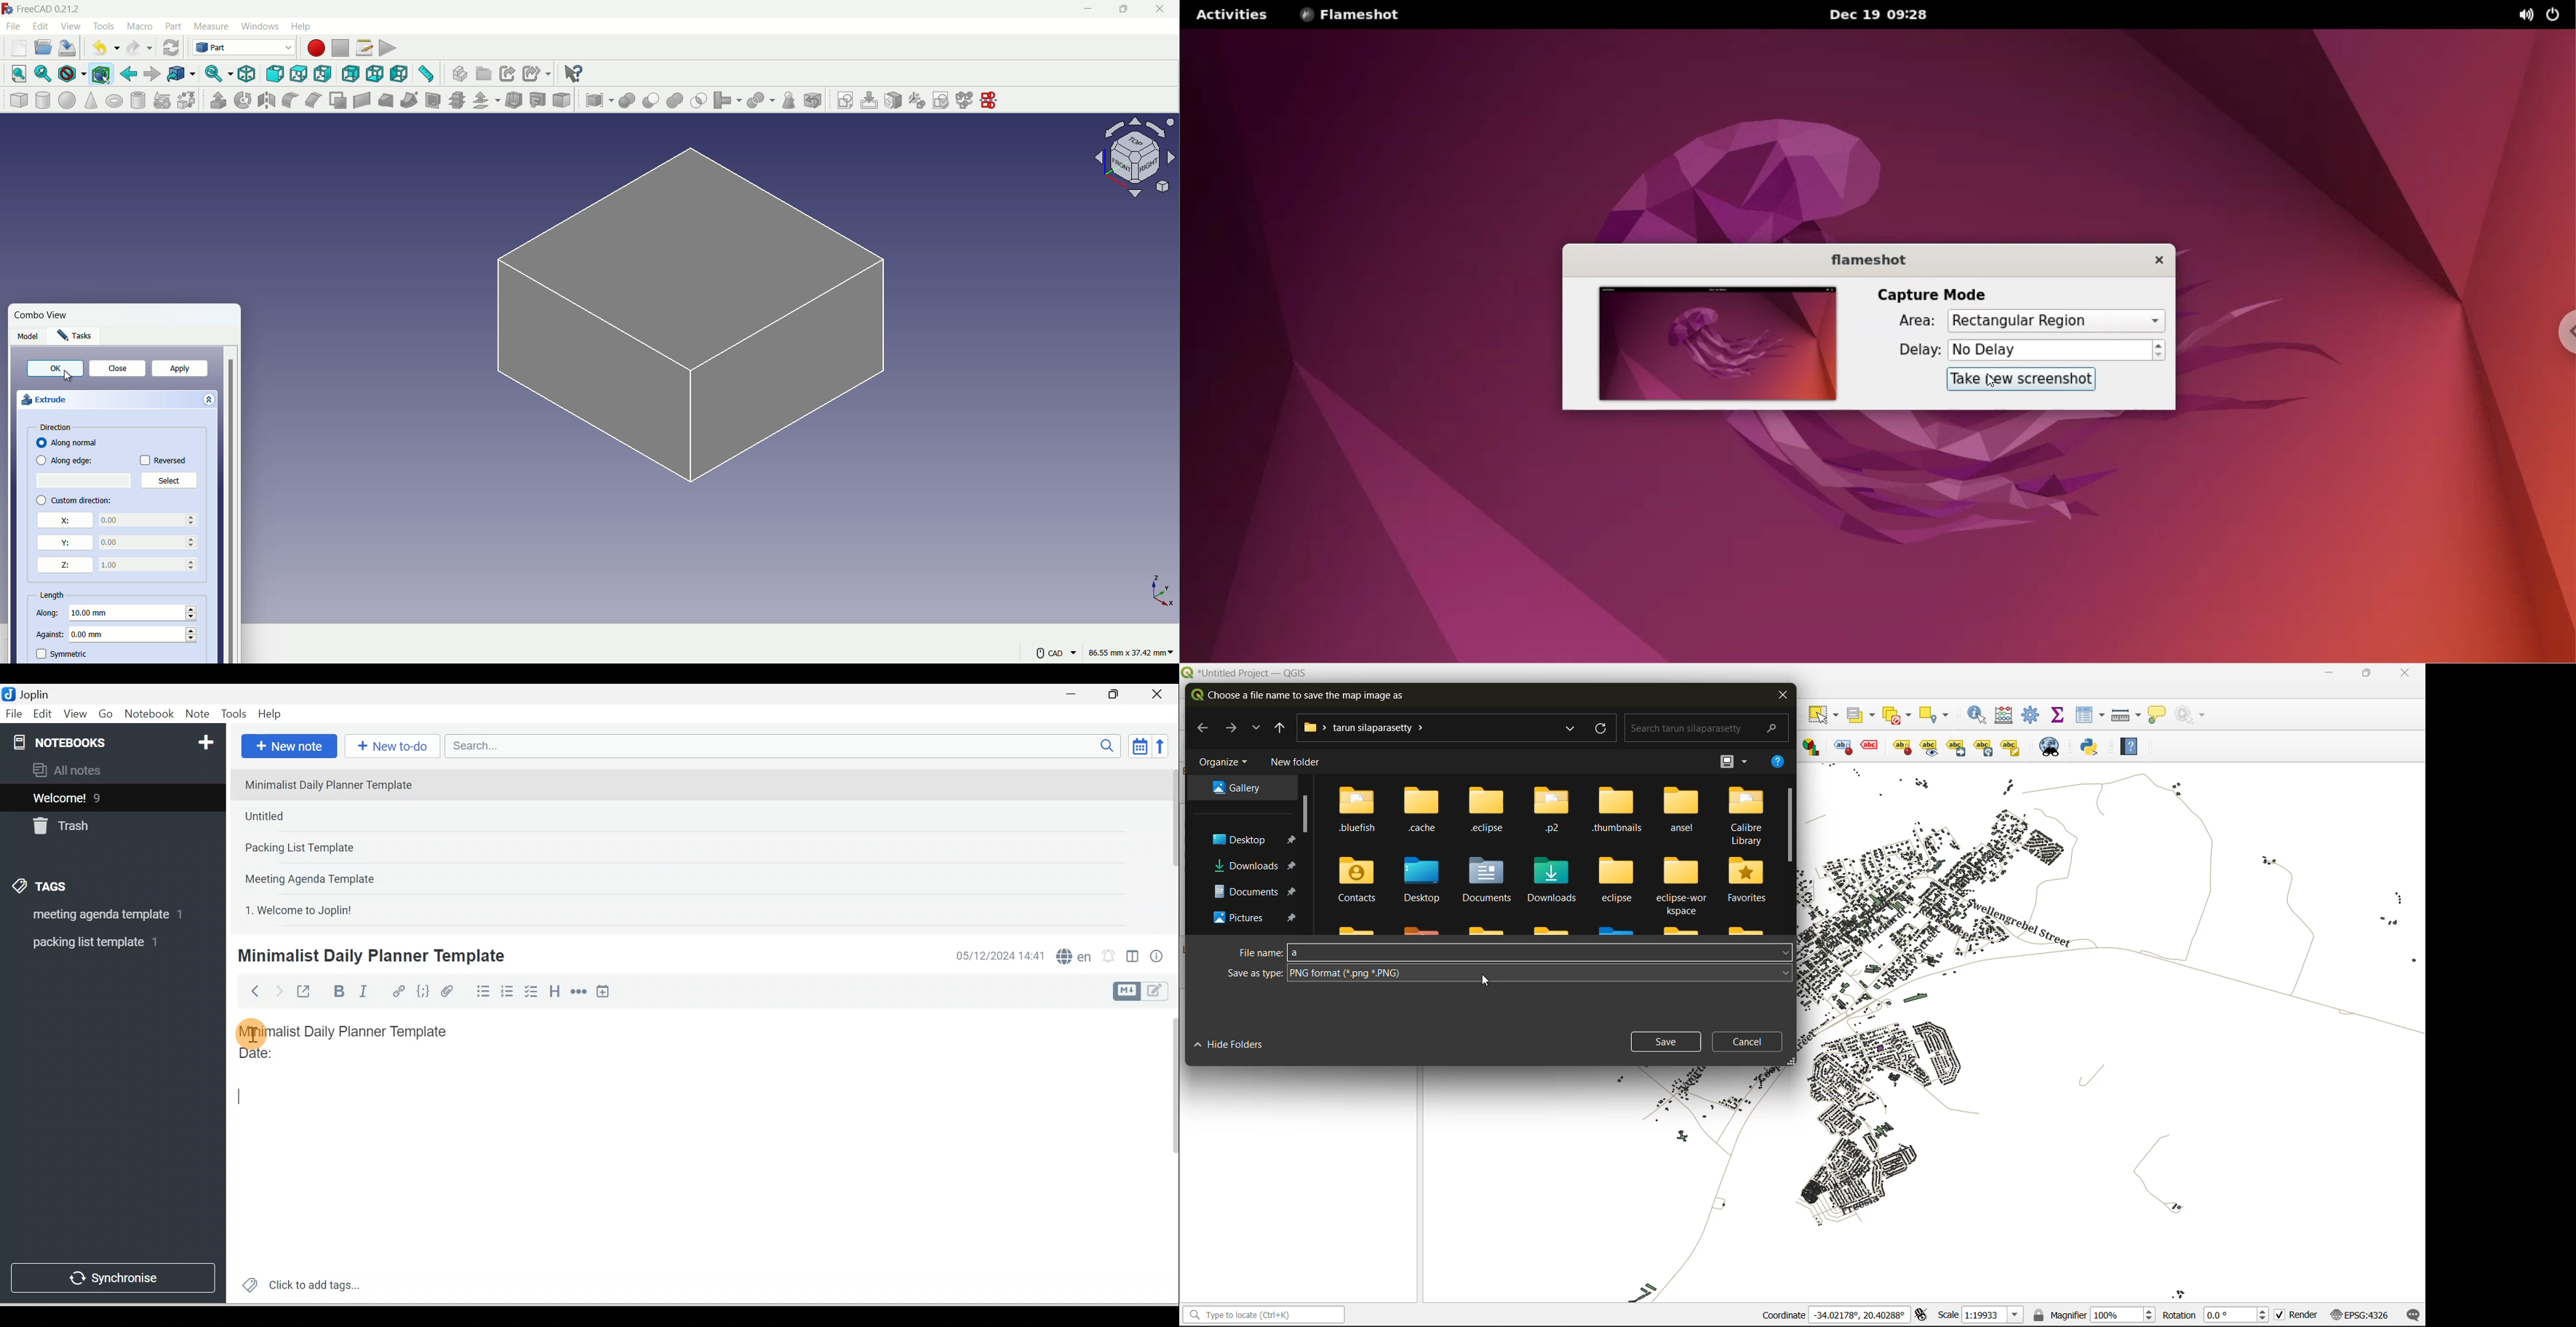  Describe the element at coordinates (536, 73) in the screenshot. I see `create sub link` at that location.